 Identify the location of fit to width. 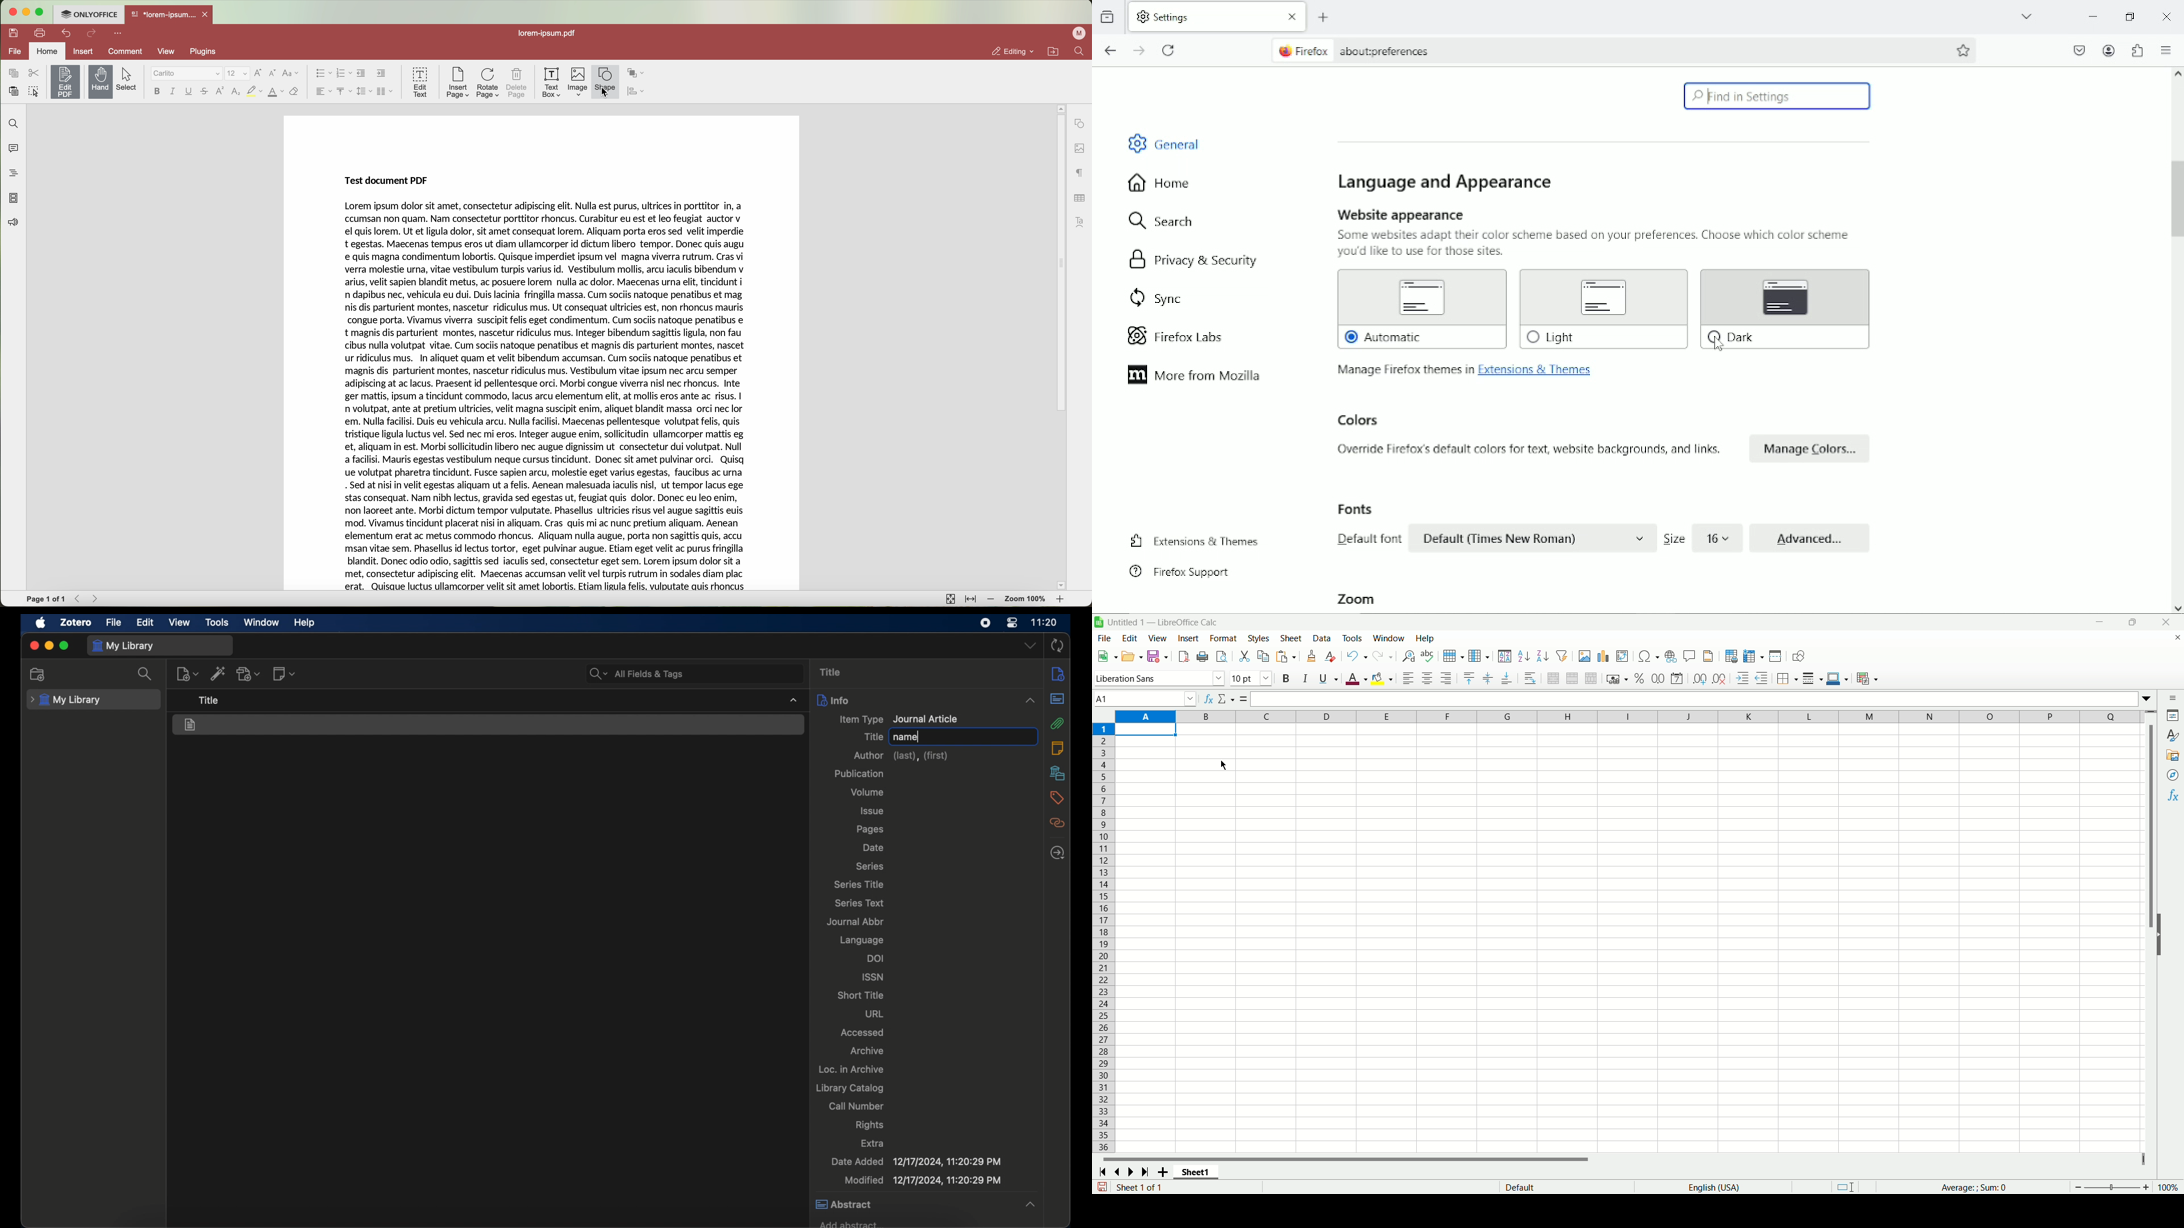
(972, 600).